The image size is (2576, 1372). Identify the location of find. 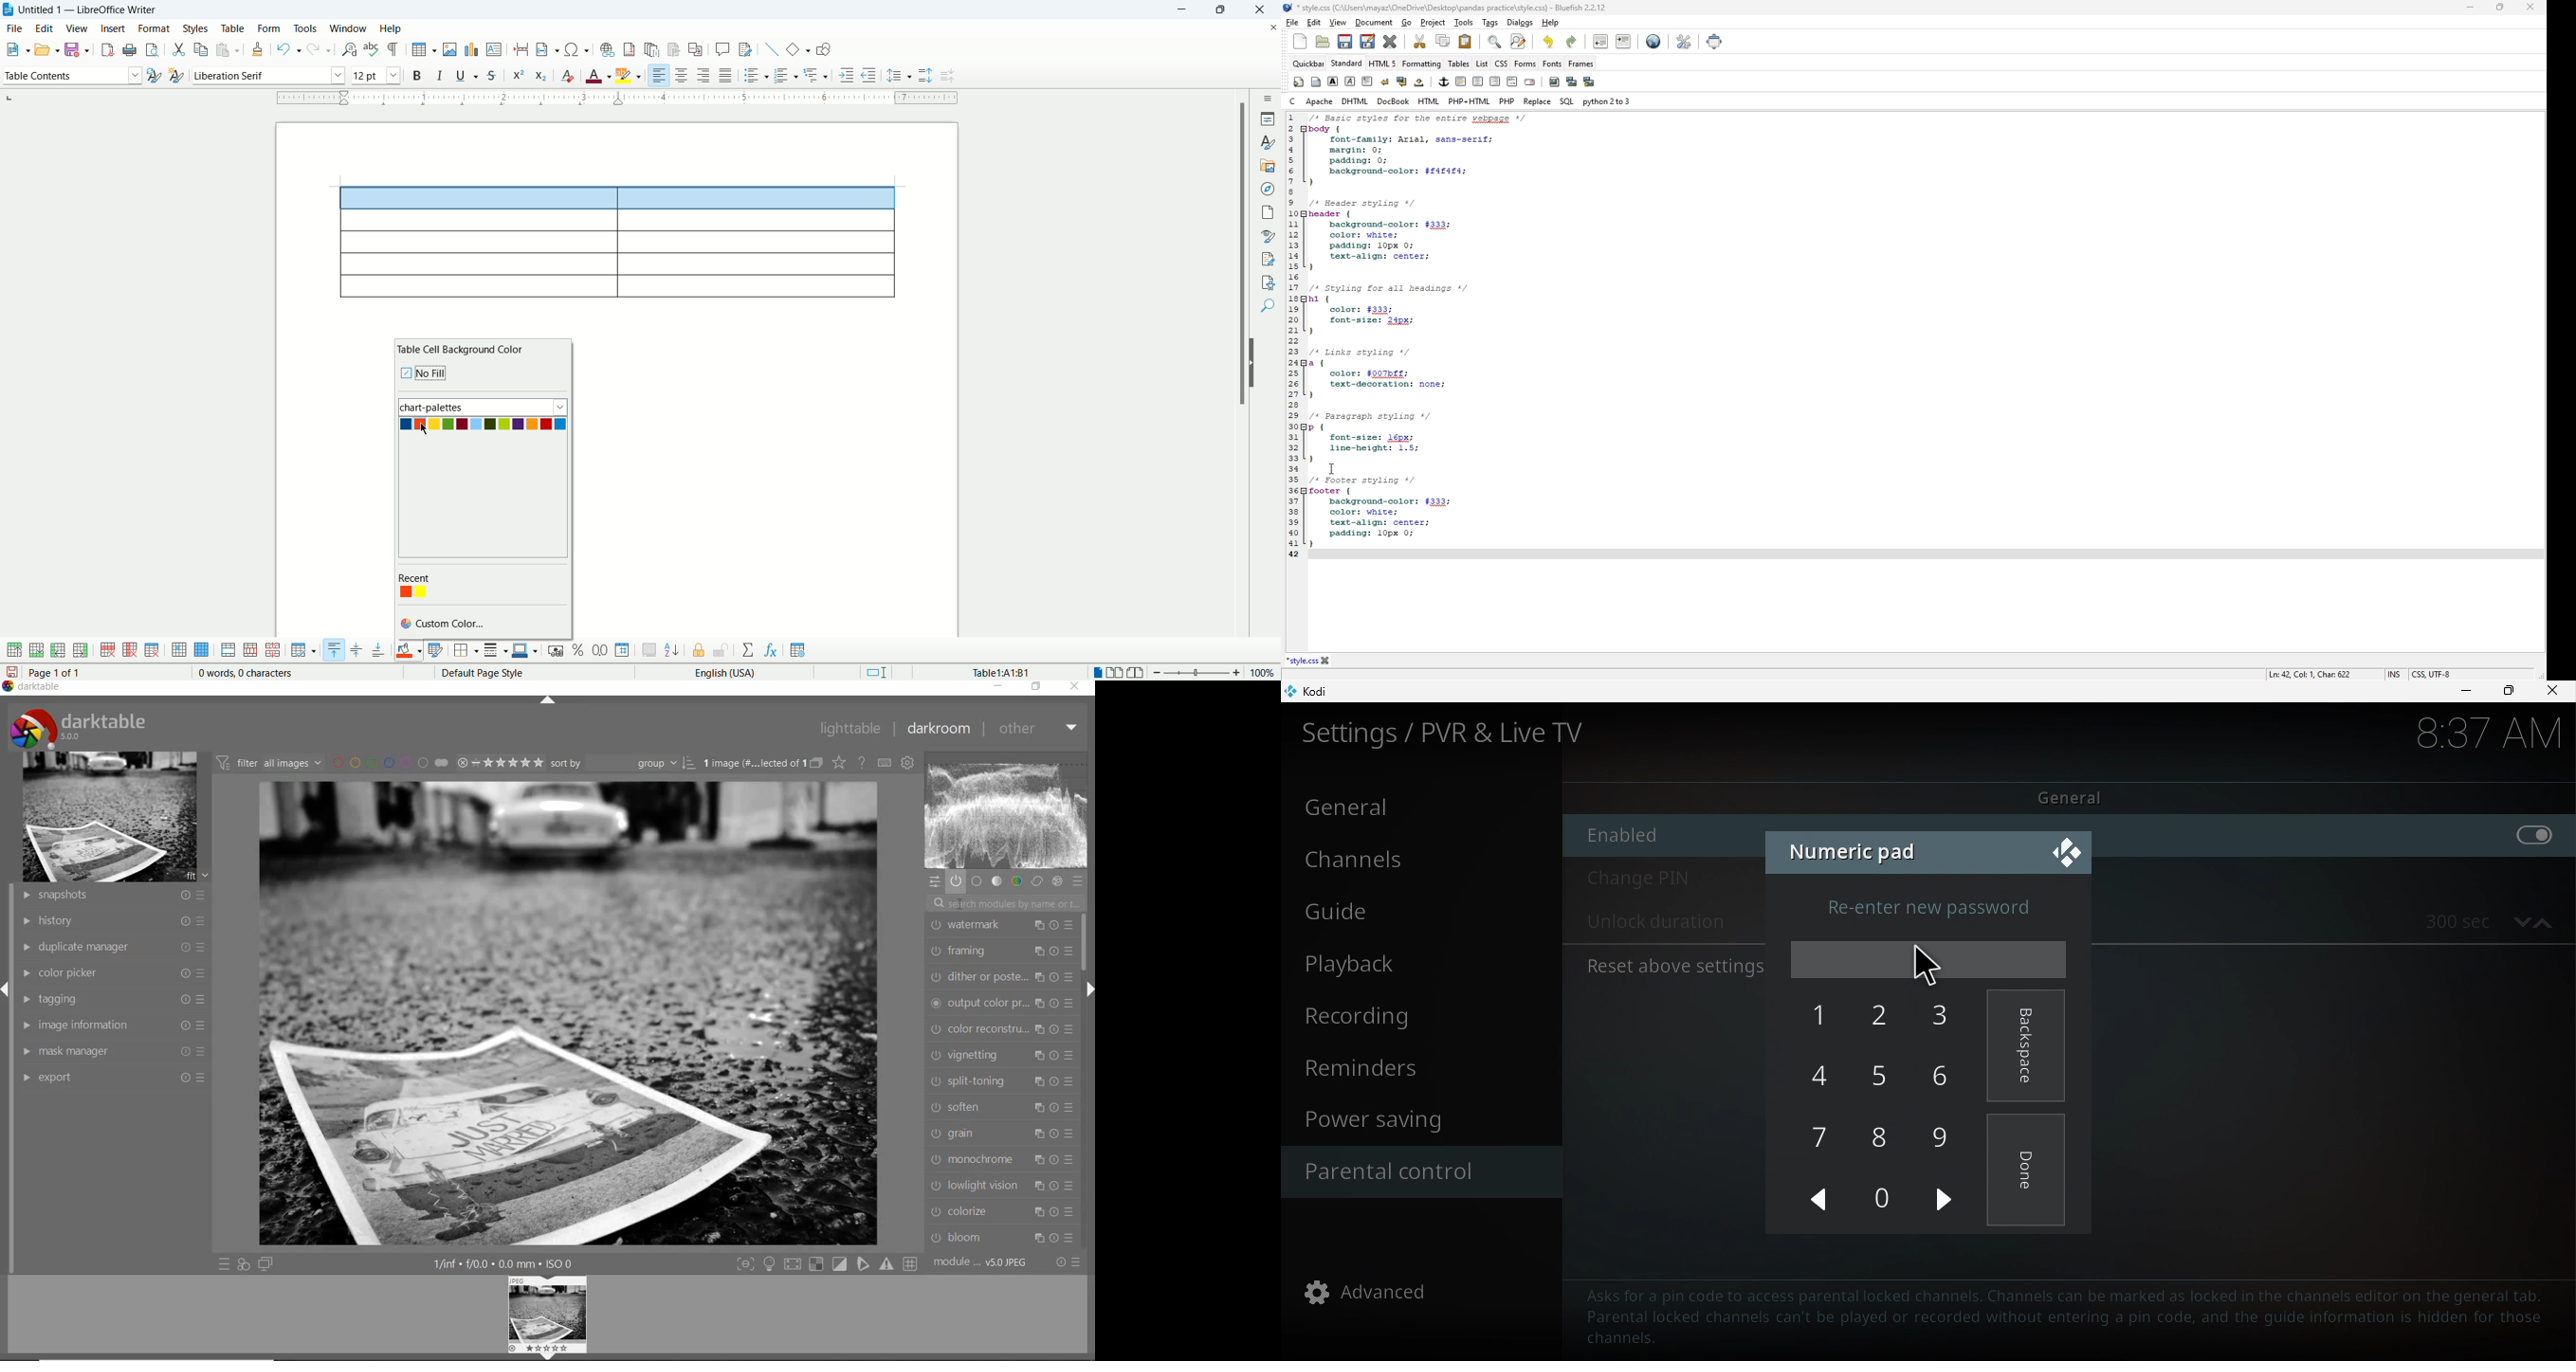
(1269, 308).